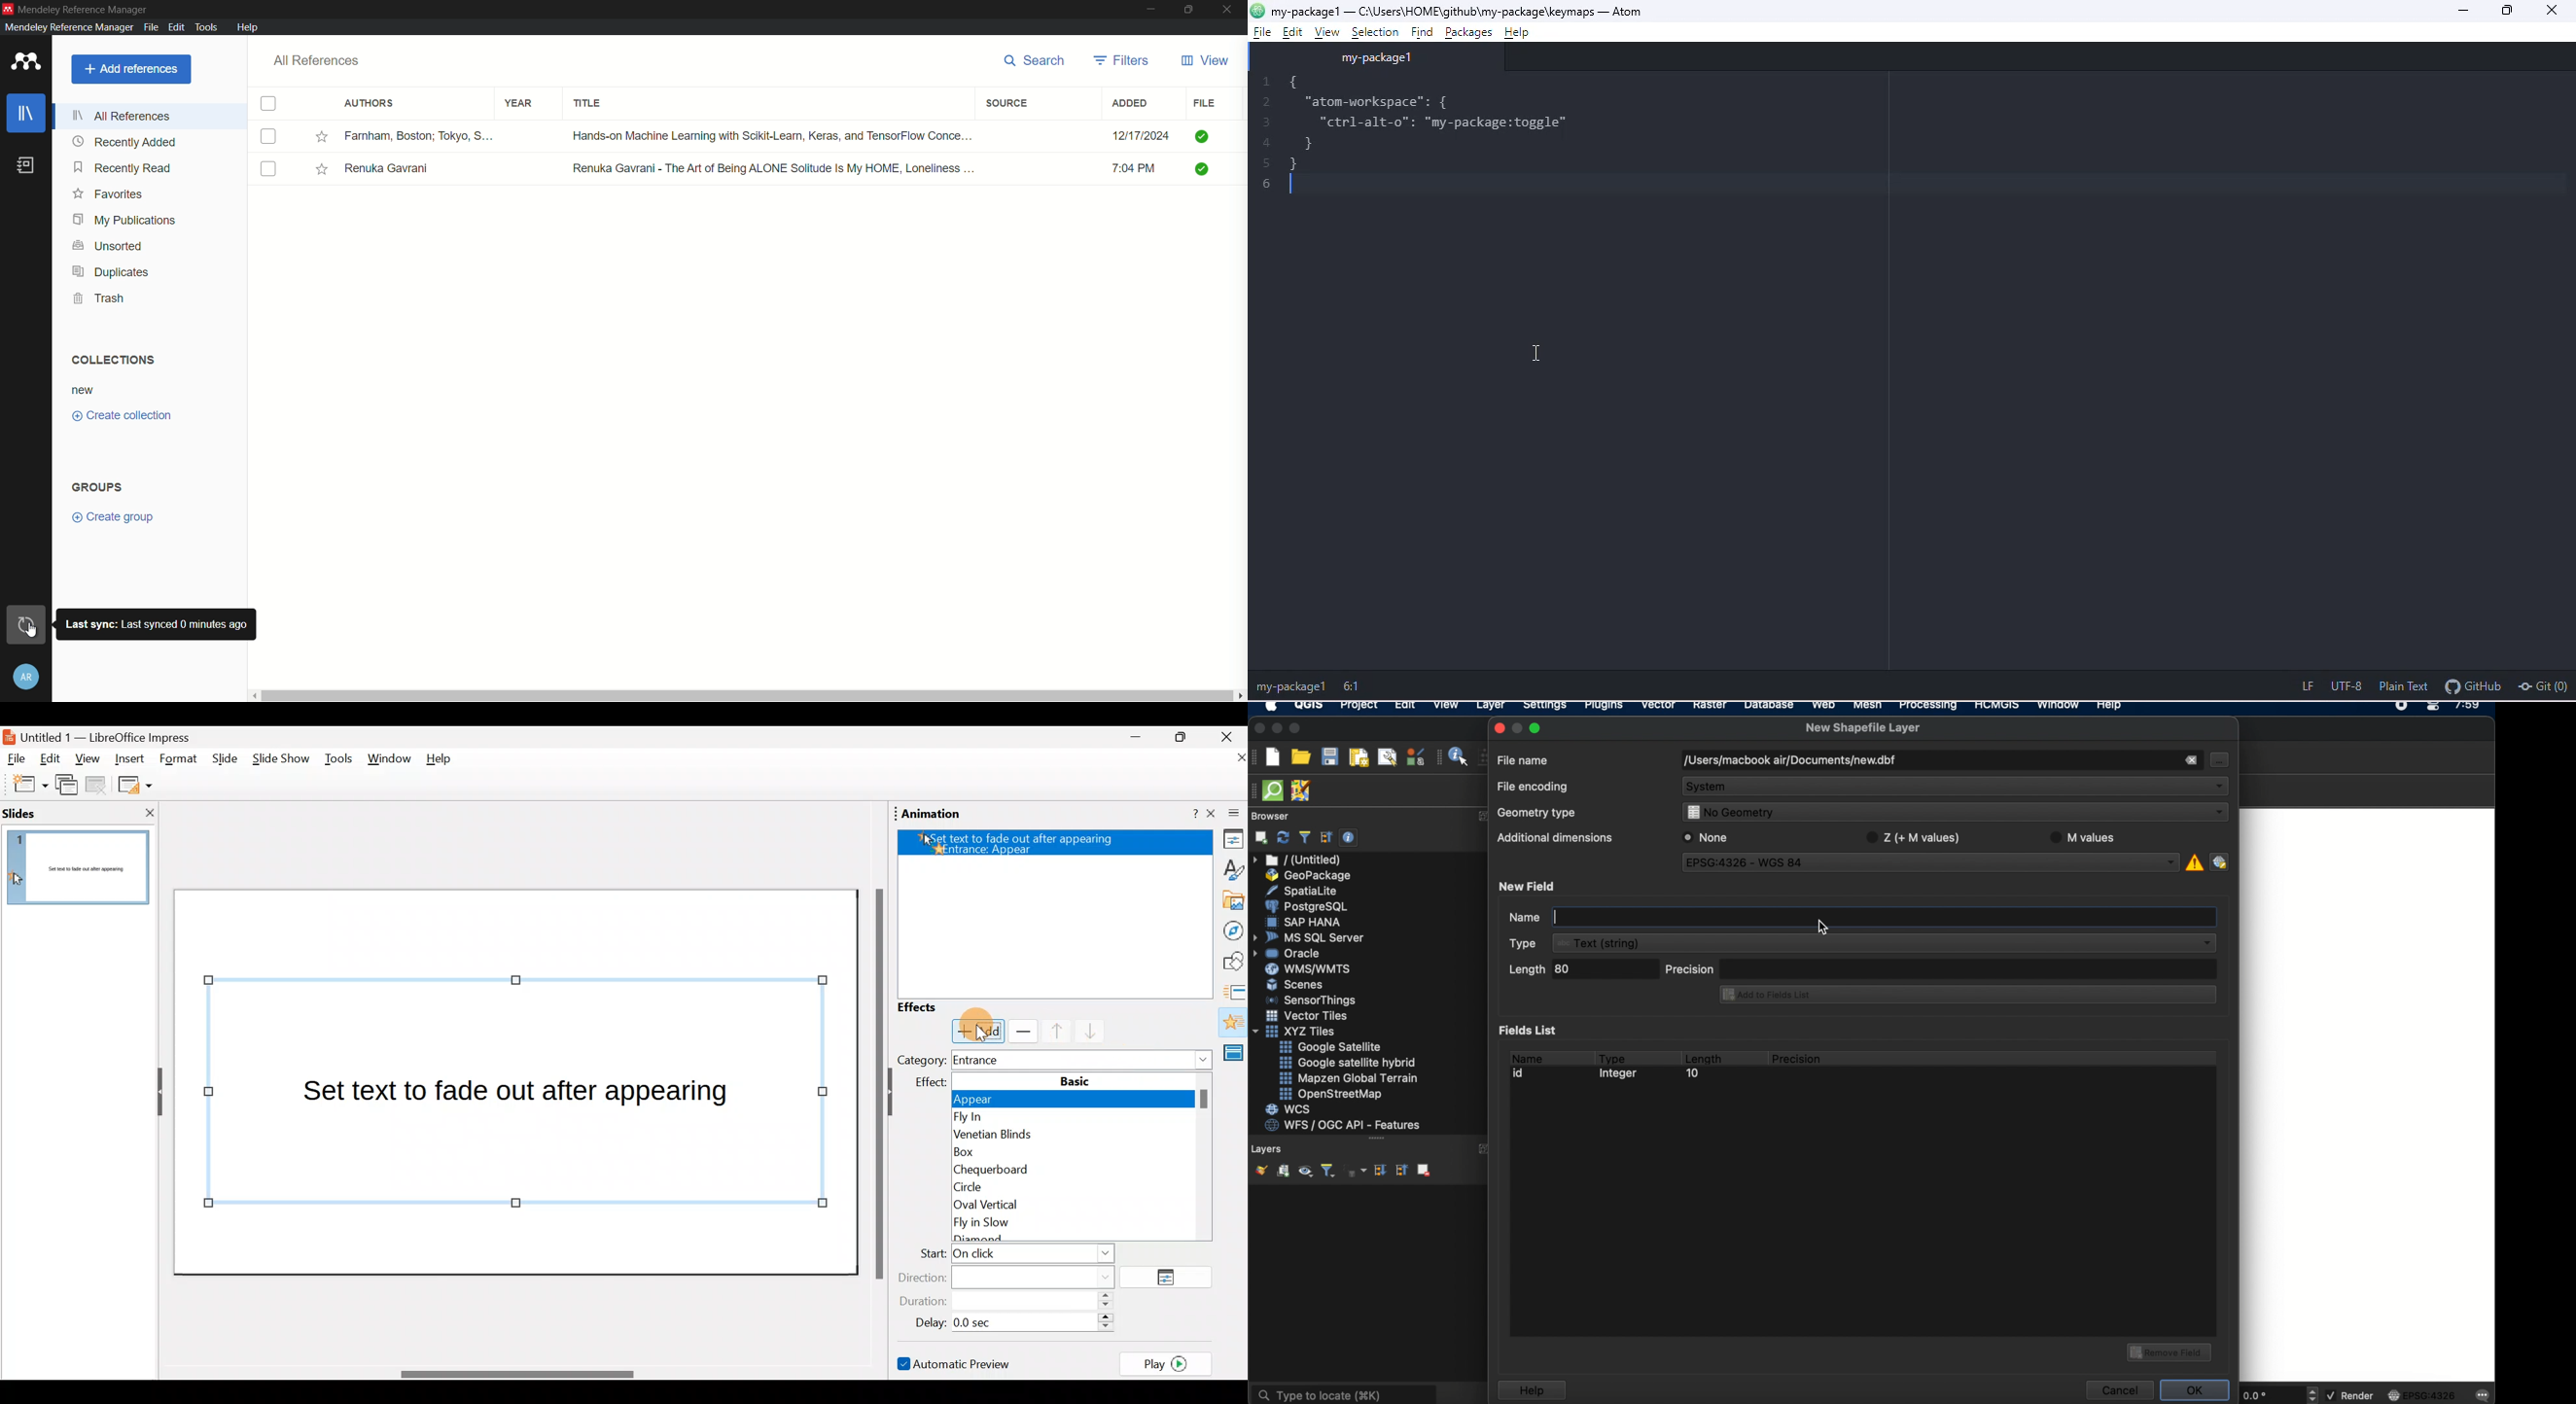  What do you see at coordinates (1703, 1056) in the screenshot?
I see `length` at bounding box center [1703, 1056].